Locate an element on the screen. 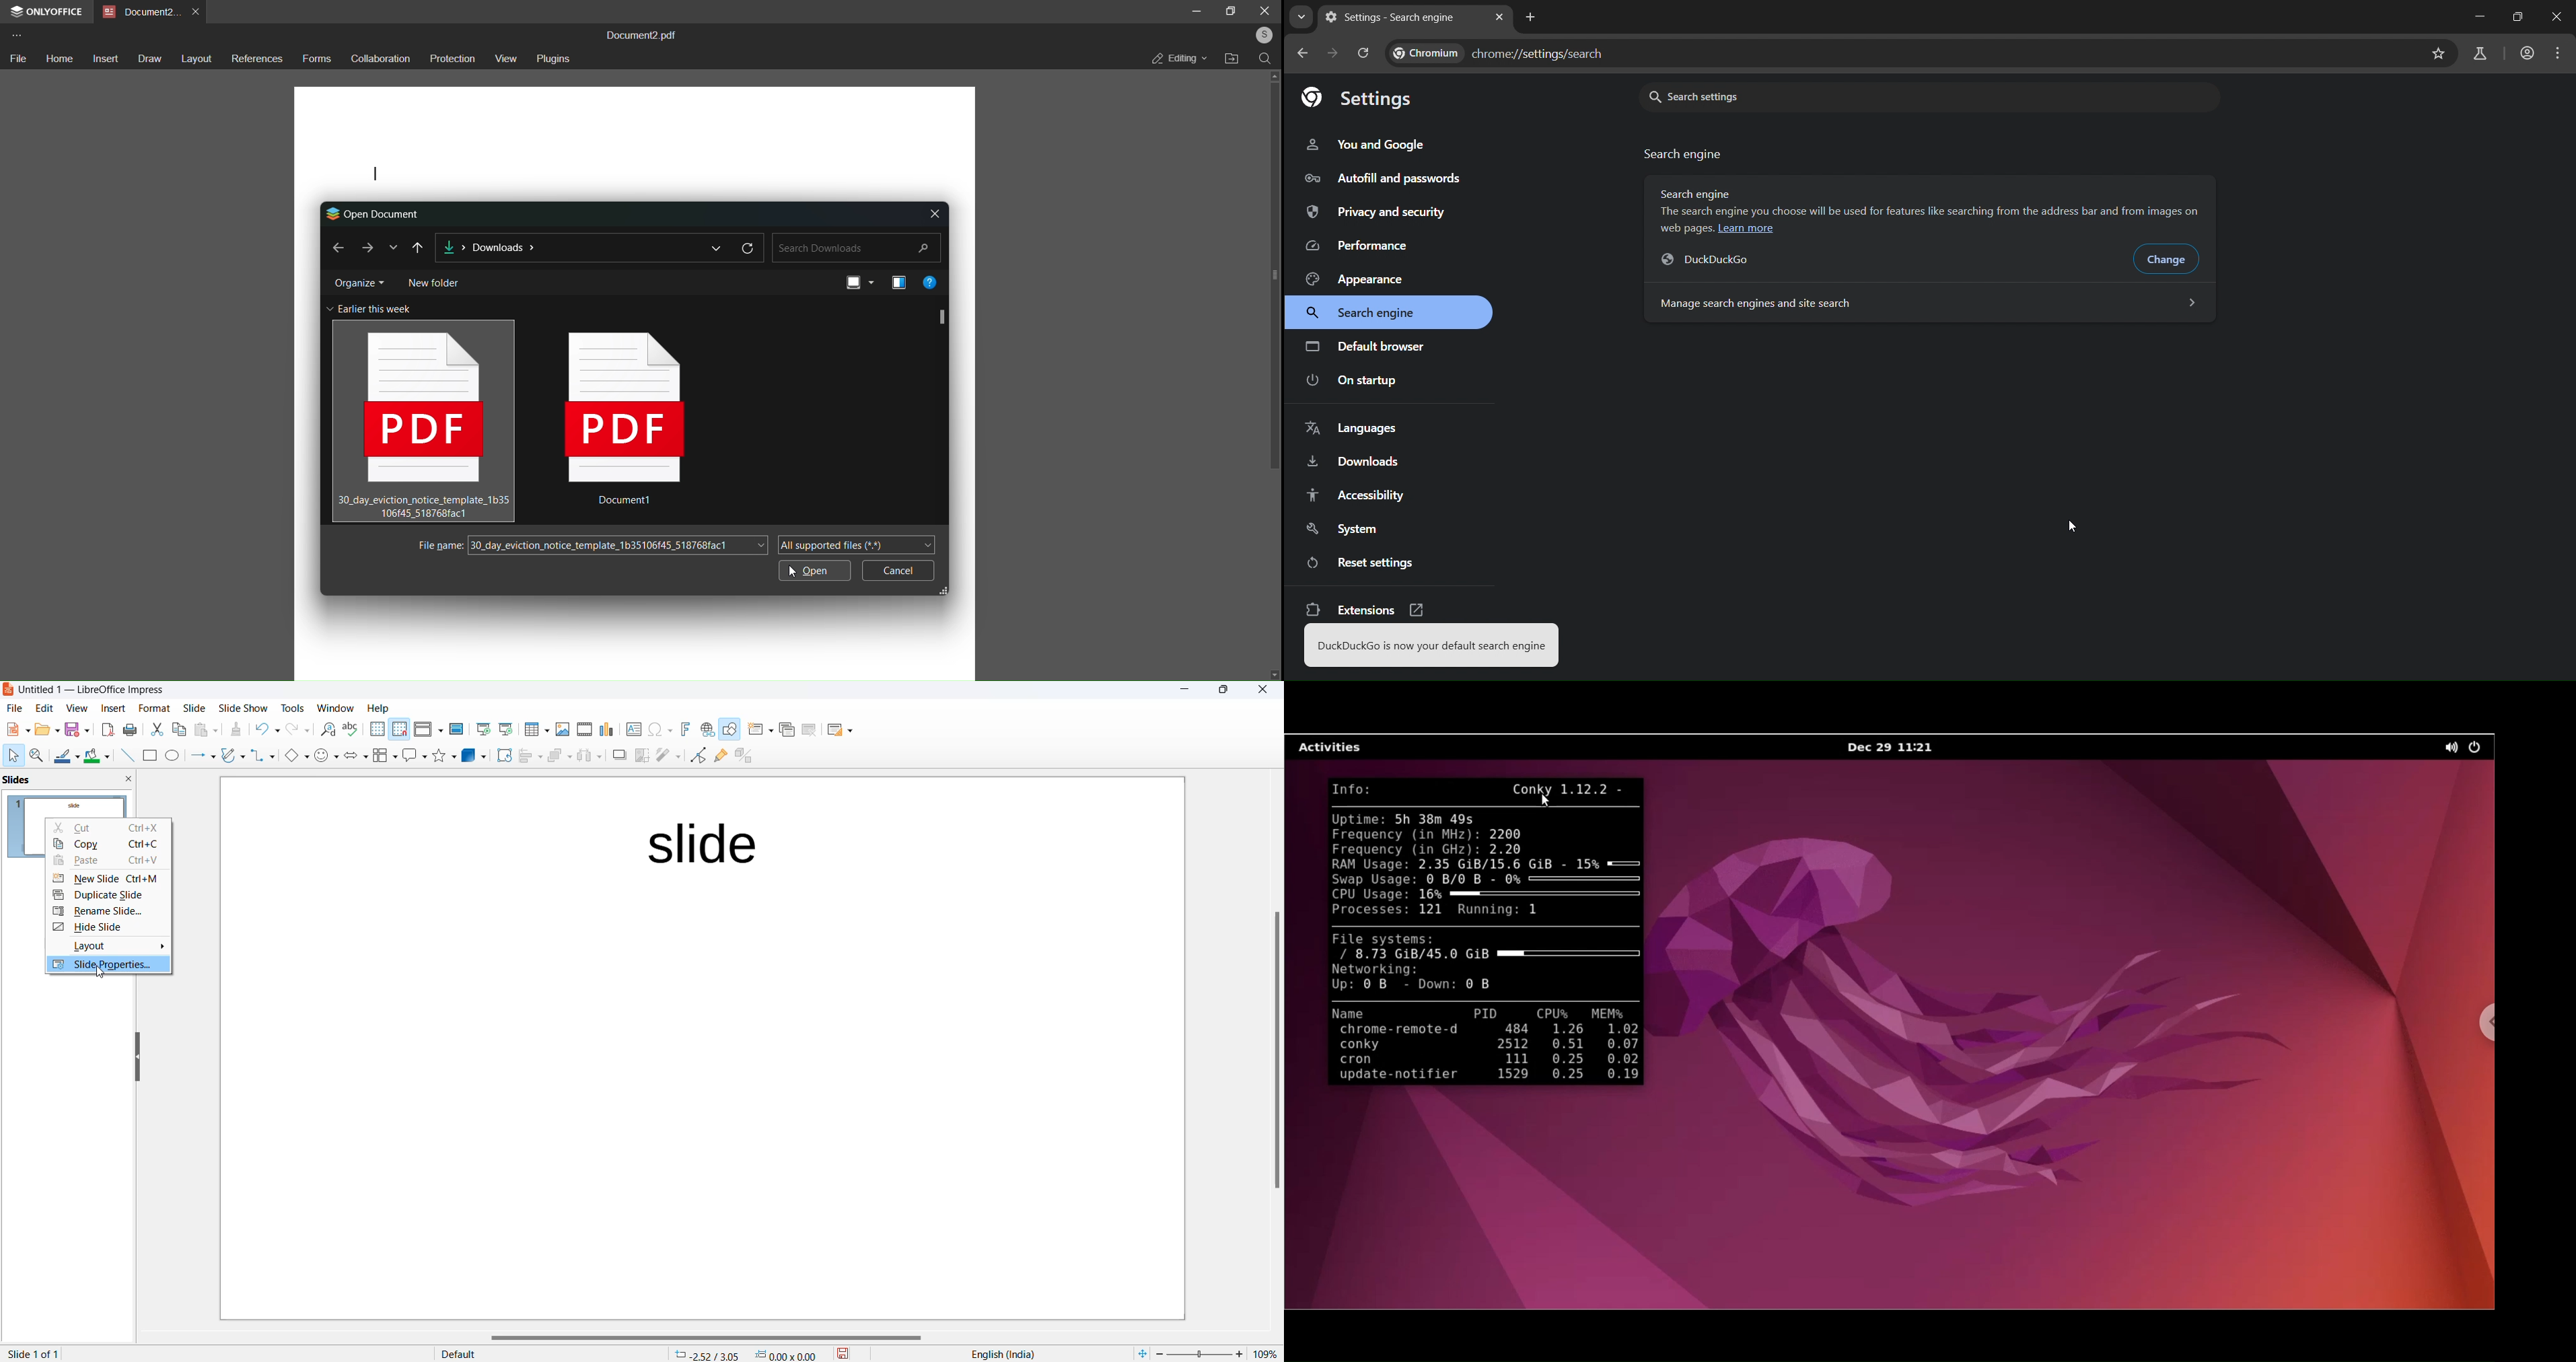 This screenshot has width=2576, height=1372. scroll bar is located at coordinates (942, 316).